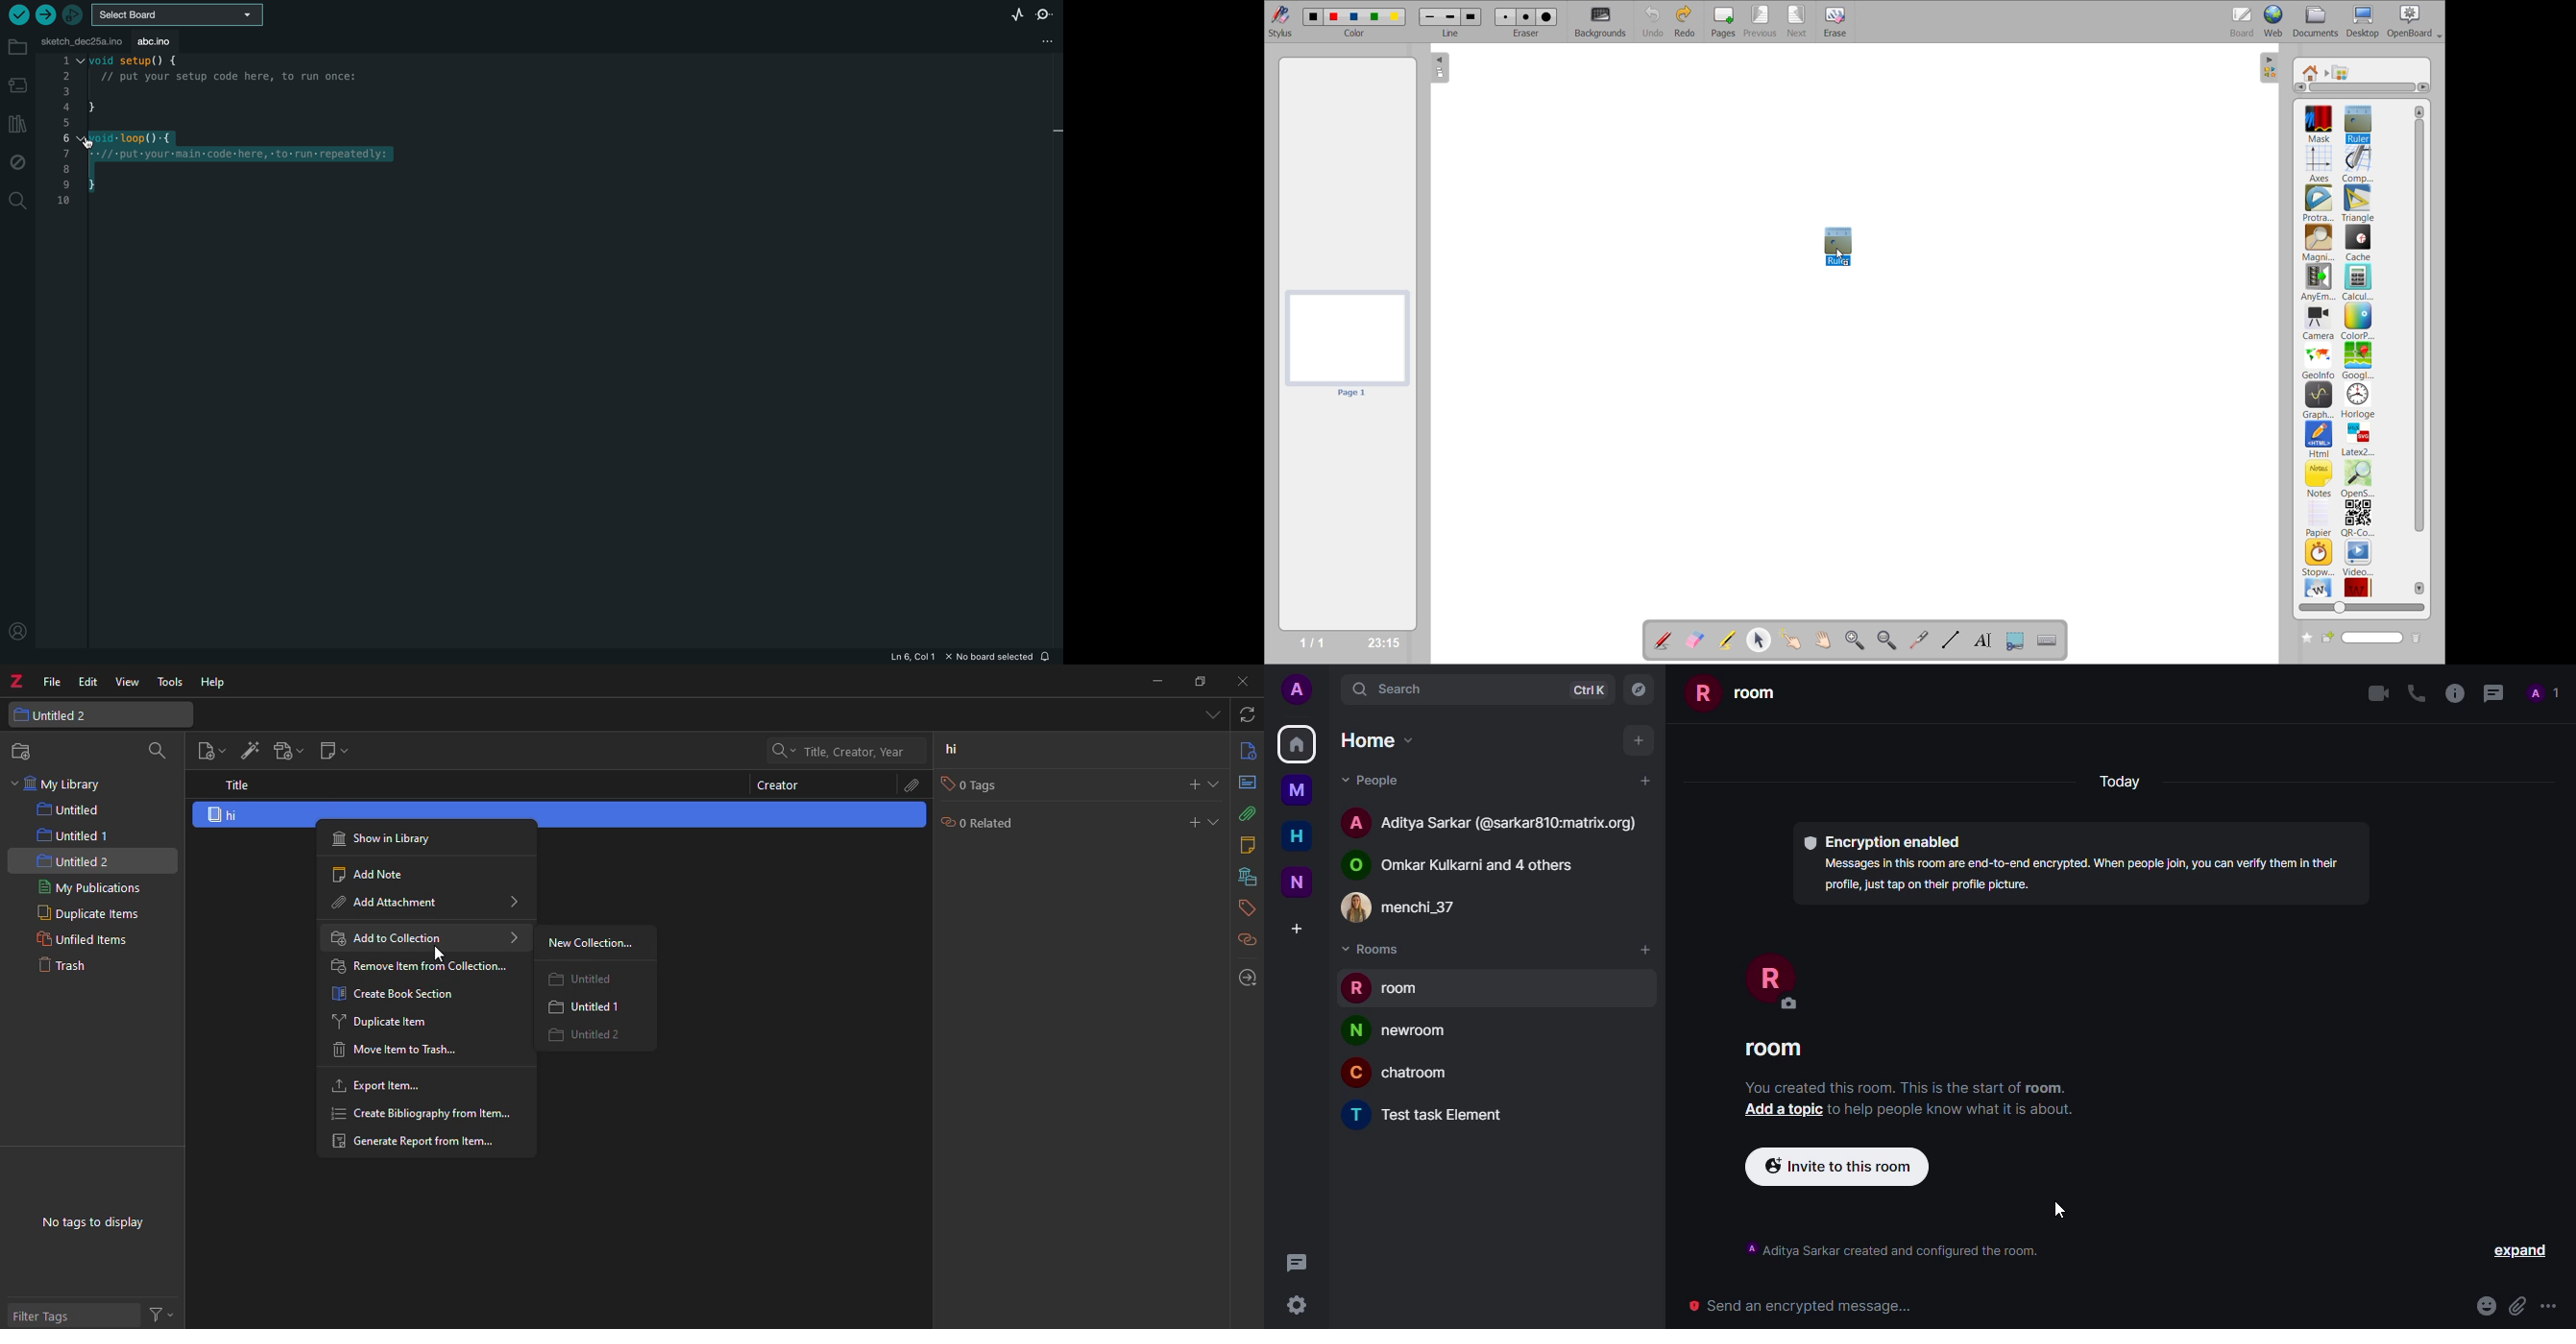 The width and height of the screenshot is (2576, 1344). What do you see at coordinates (1384, 738) in the screenshot?
I see `home dropdown` at bounding box center [1384, 738].